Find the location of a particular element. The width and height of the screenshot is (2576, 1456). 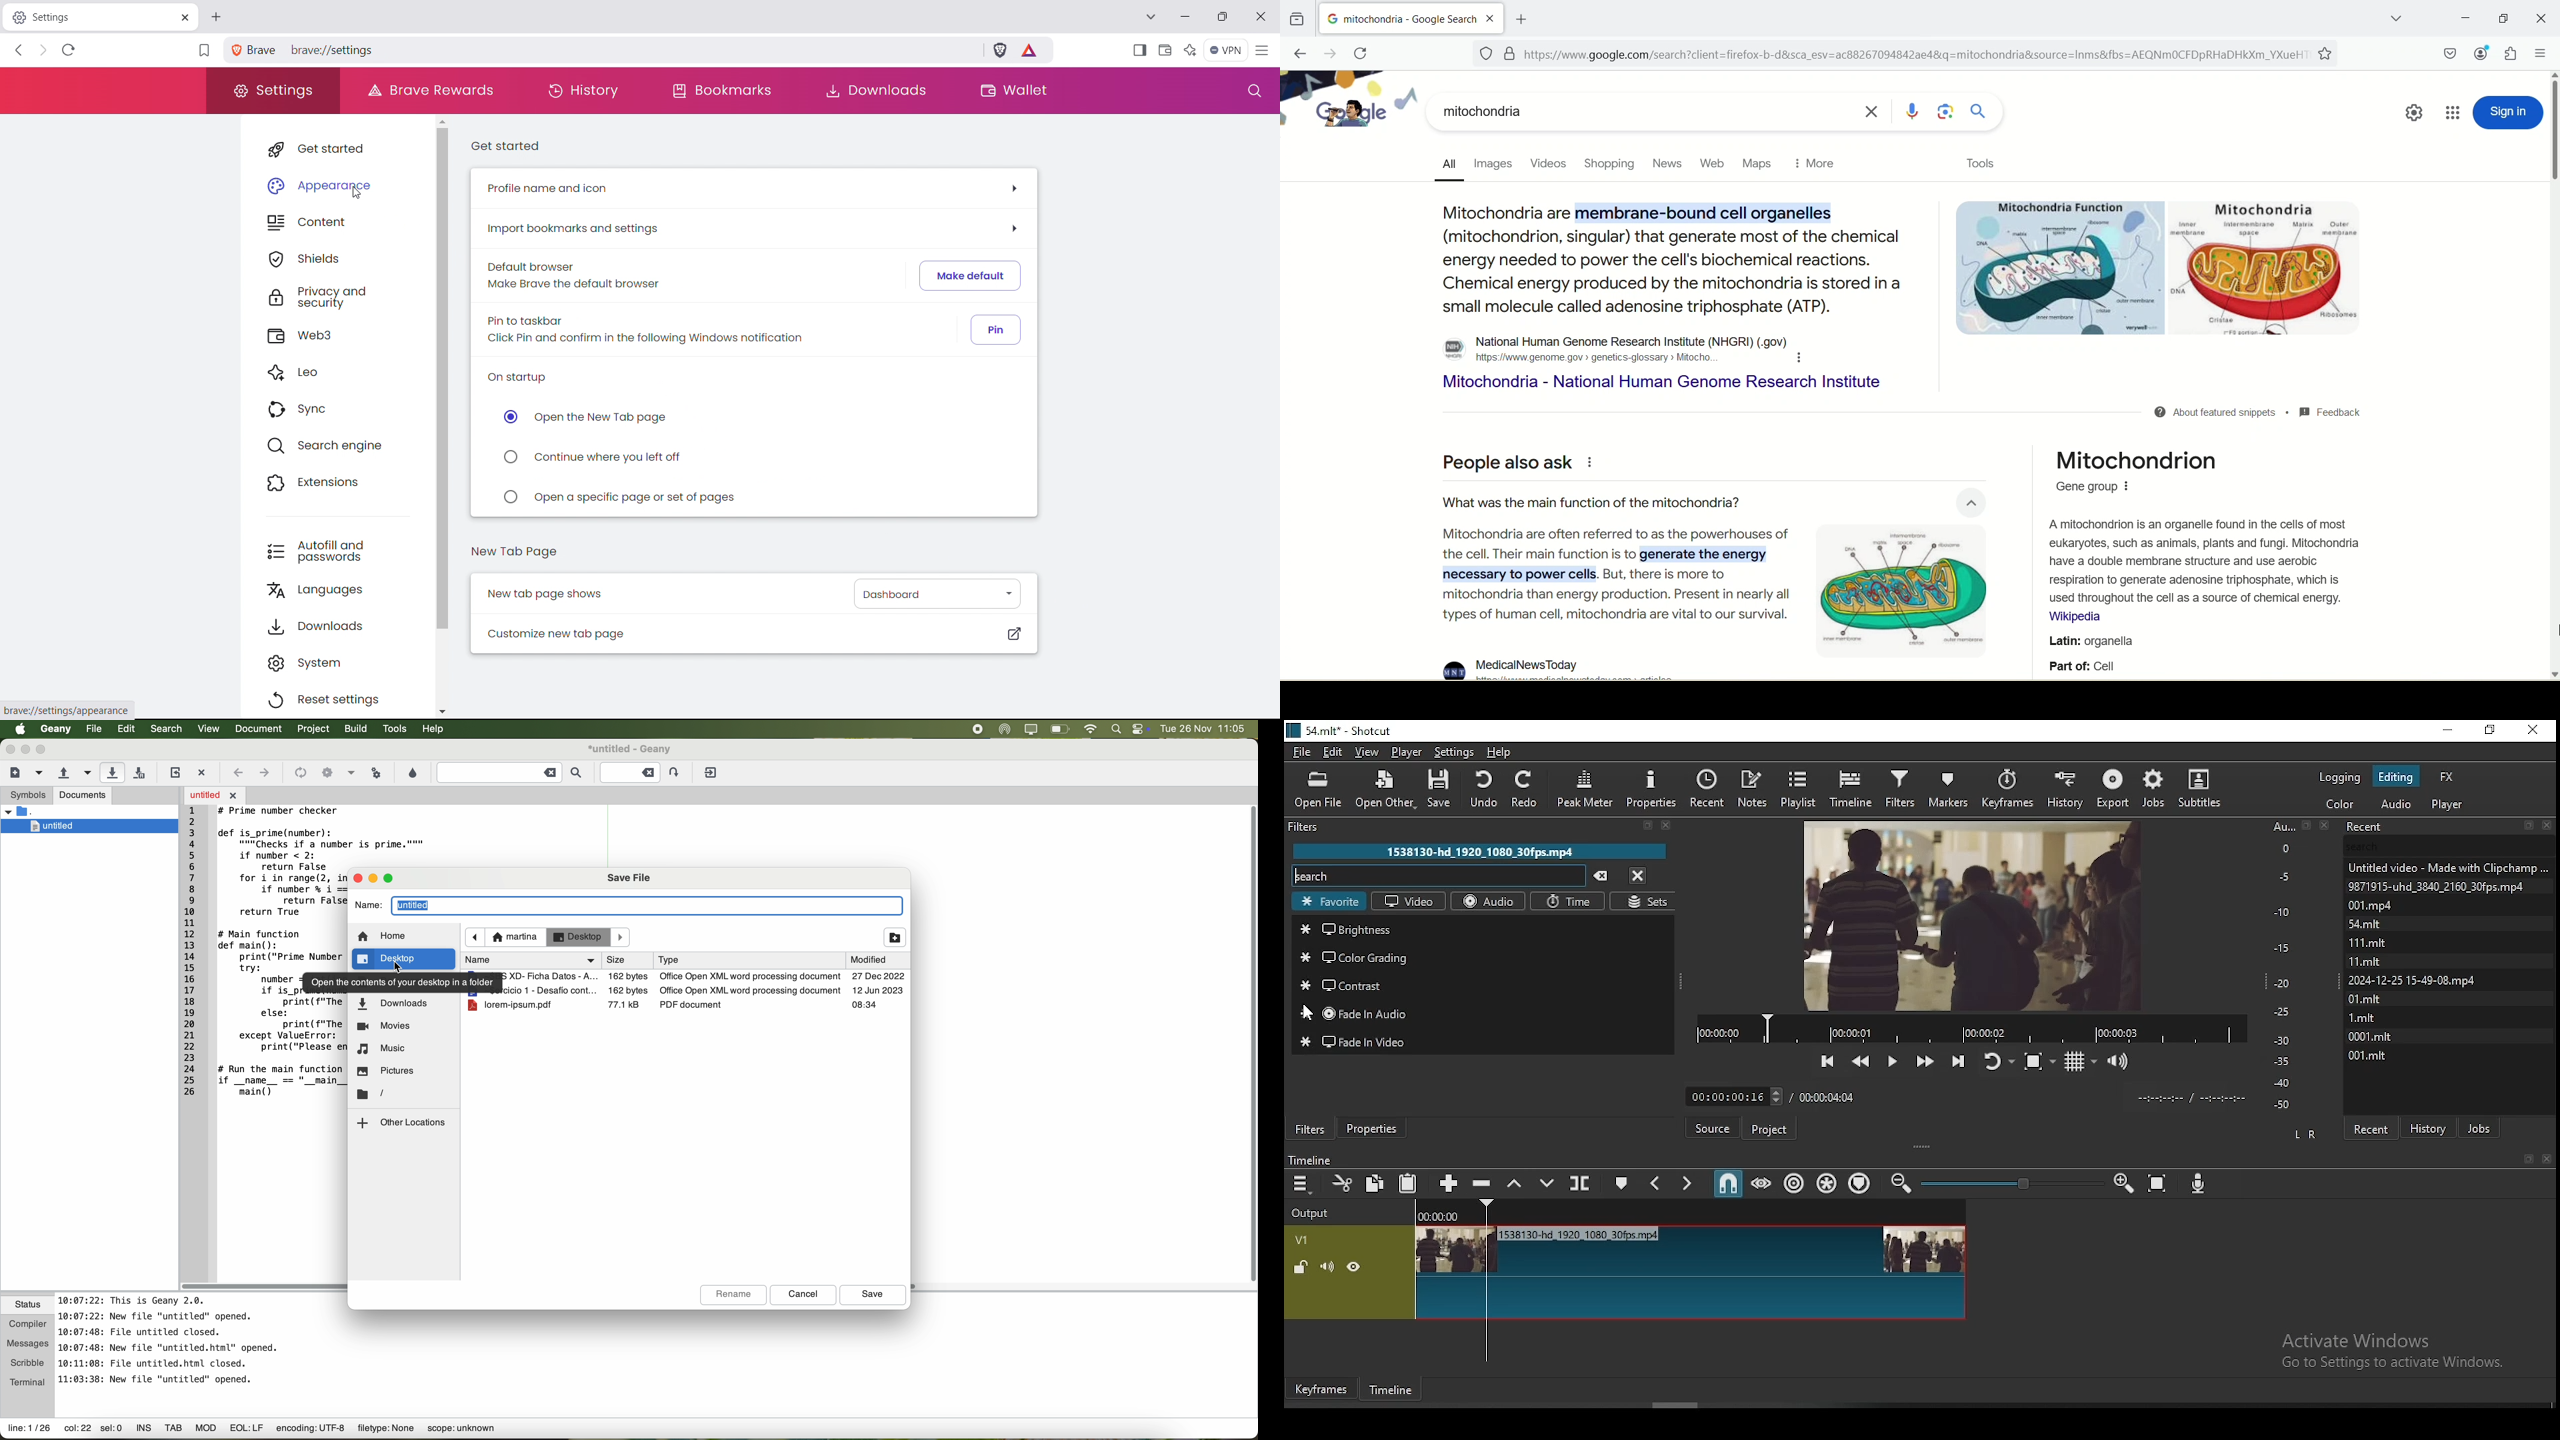

keyframe is located at coordinates (1319, 1390).